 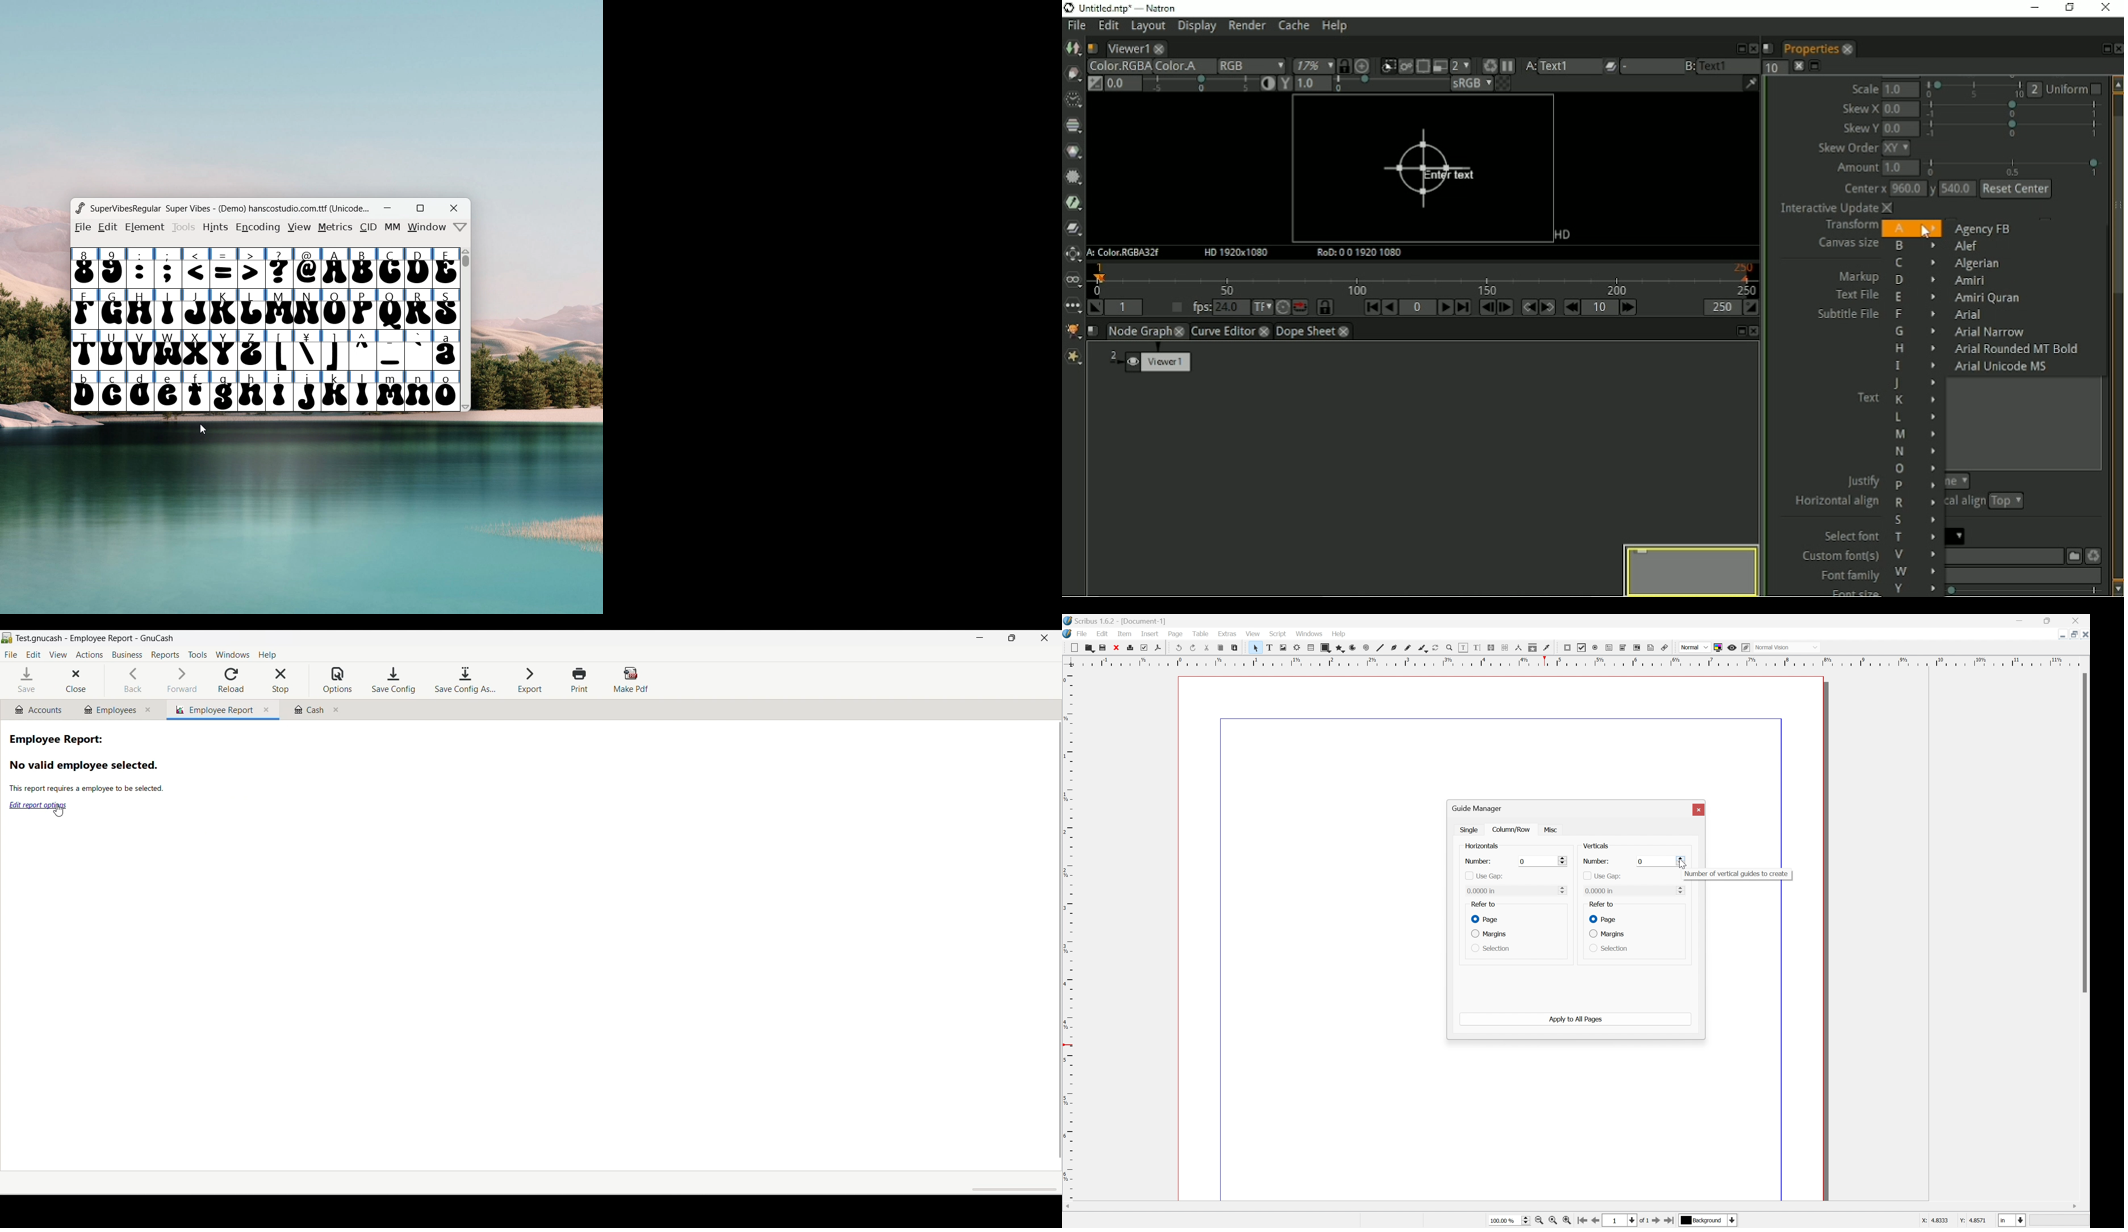 What do you see at coordinates (1548, 648) in the screenshot?
I see `eye dropper` at bounding box center [1548, 648].